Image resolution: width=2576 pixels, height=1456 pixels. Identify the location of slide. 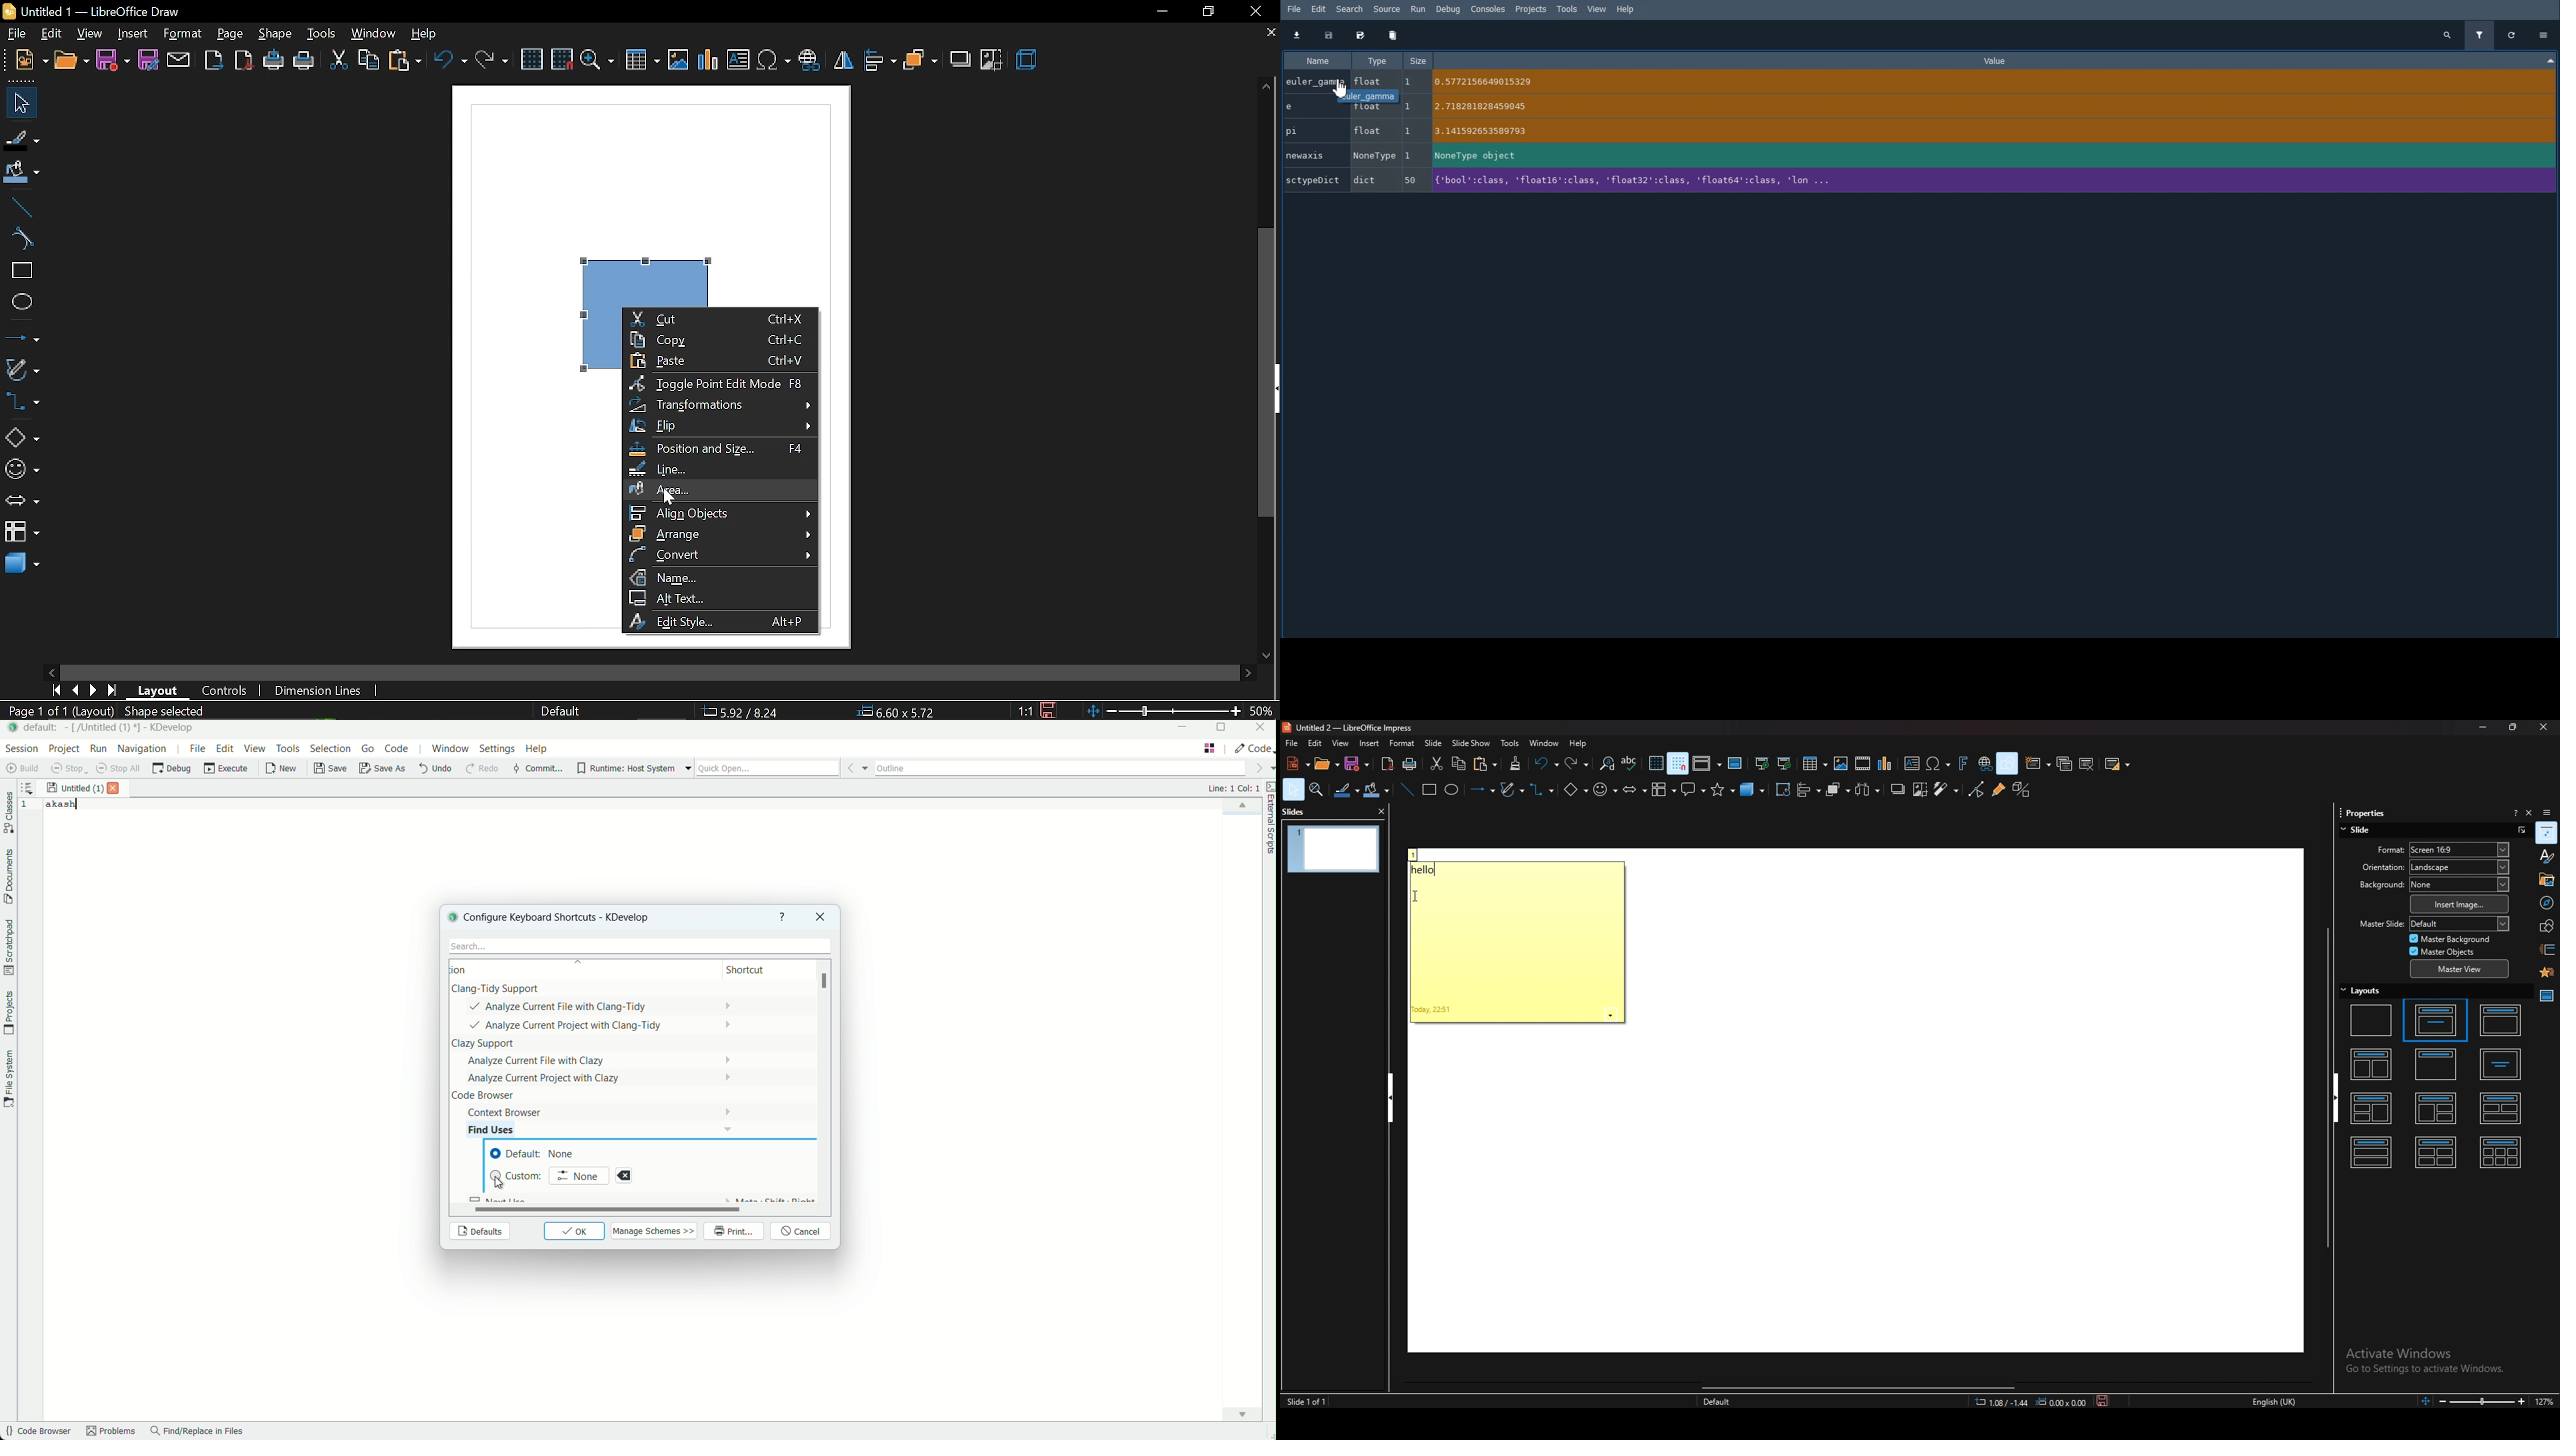
(1435, 743).